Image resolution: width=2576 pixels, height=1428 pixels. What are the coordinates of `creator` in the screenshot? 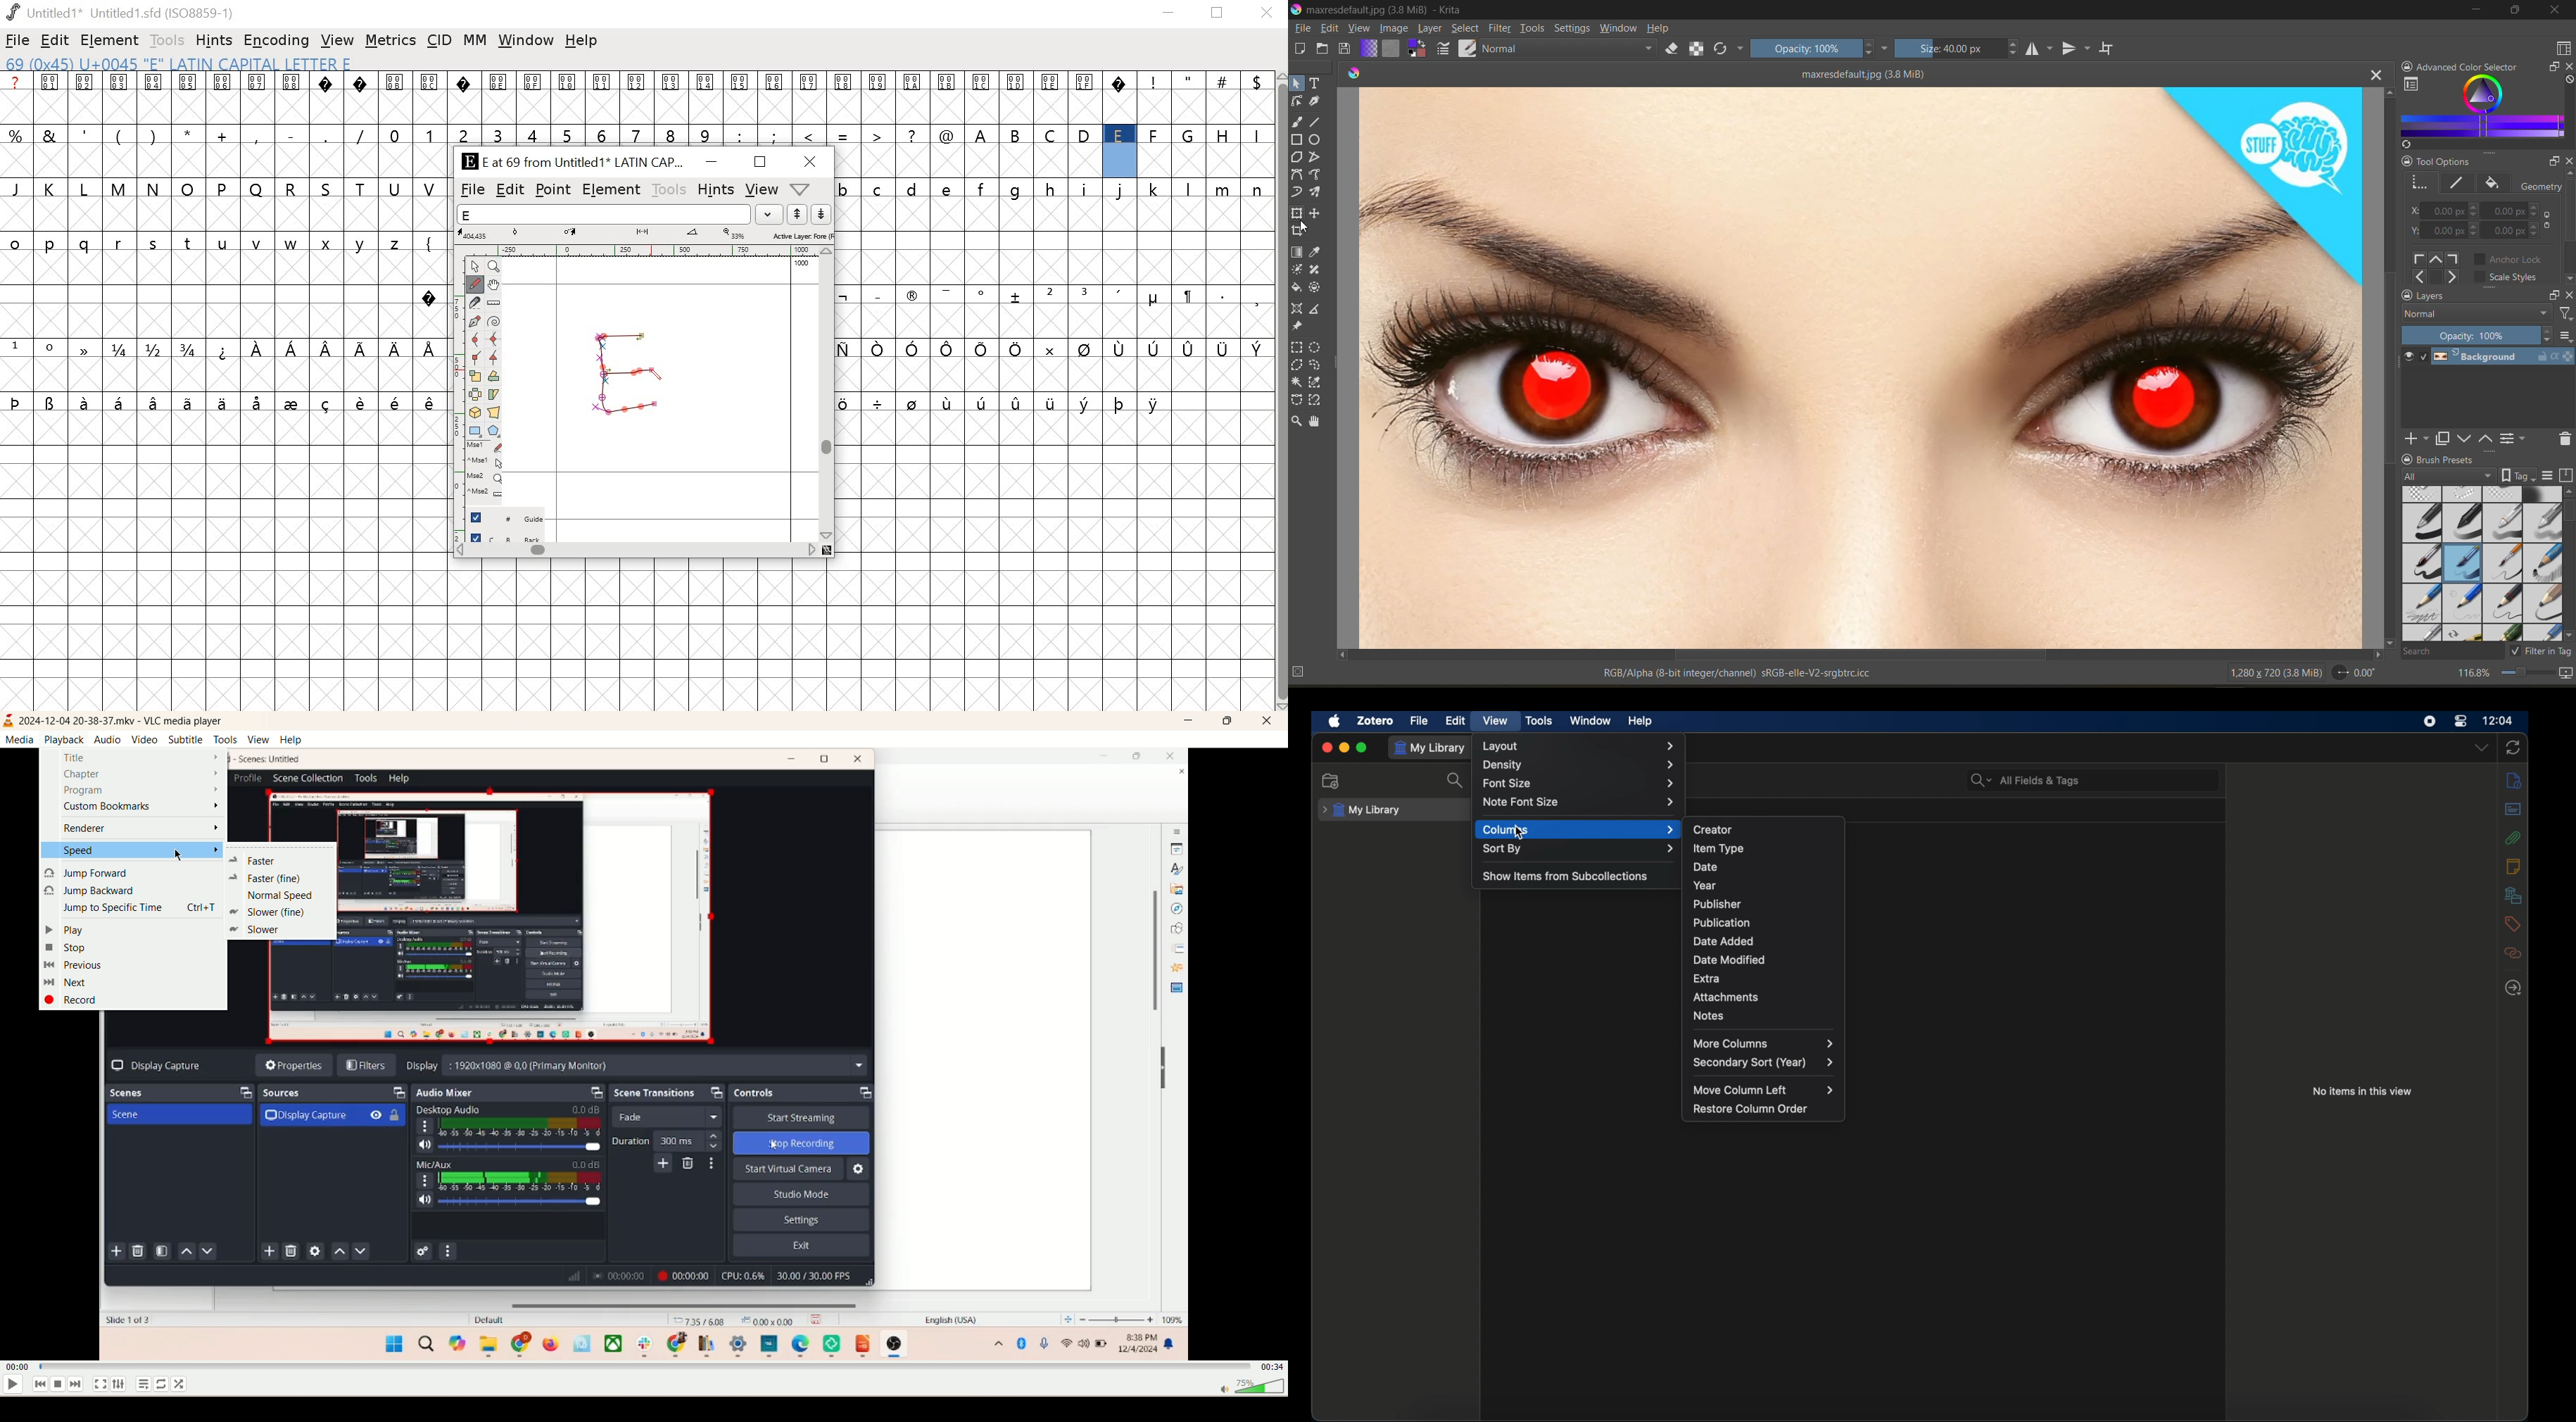 It's located at (1712, 828).